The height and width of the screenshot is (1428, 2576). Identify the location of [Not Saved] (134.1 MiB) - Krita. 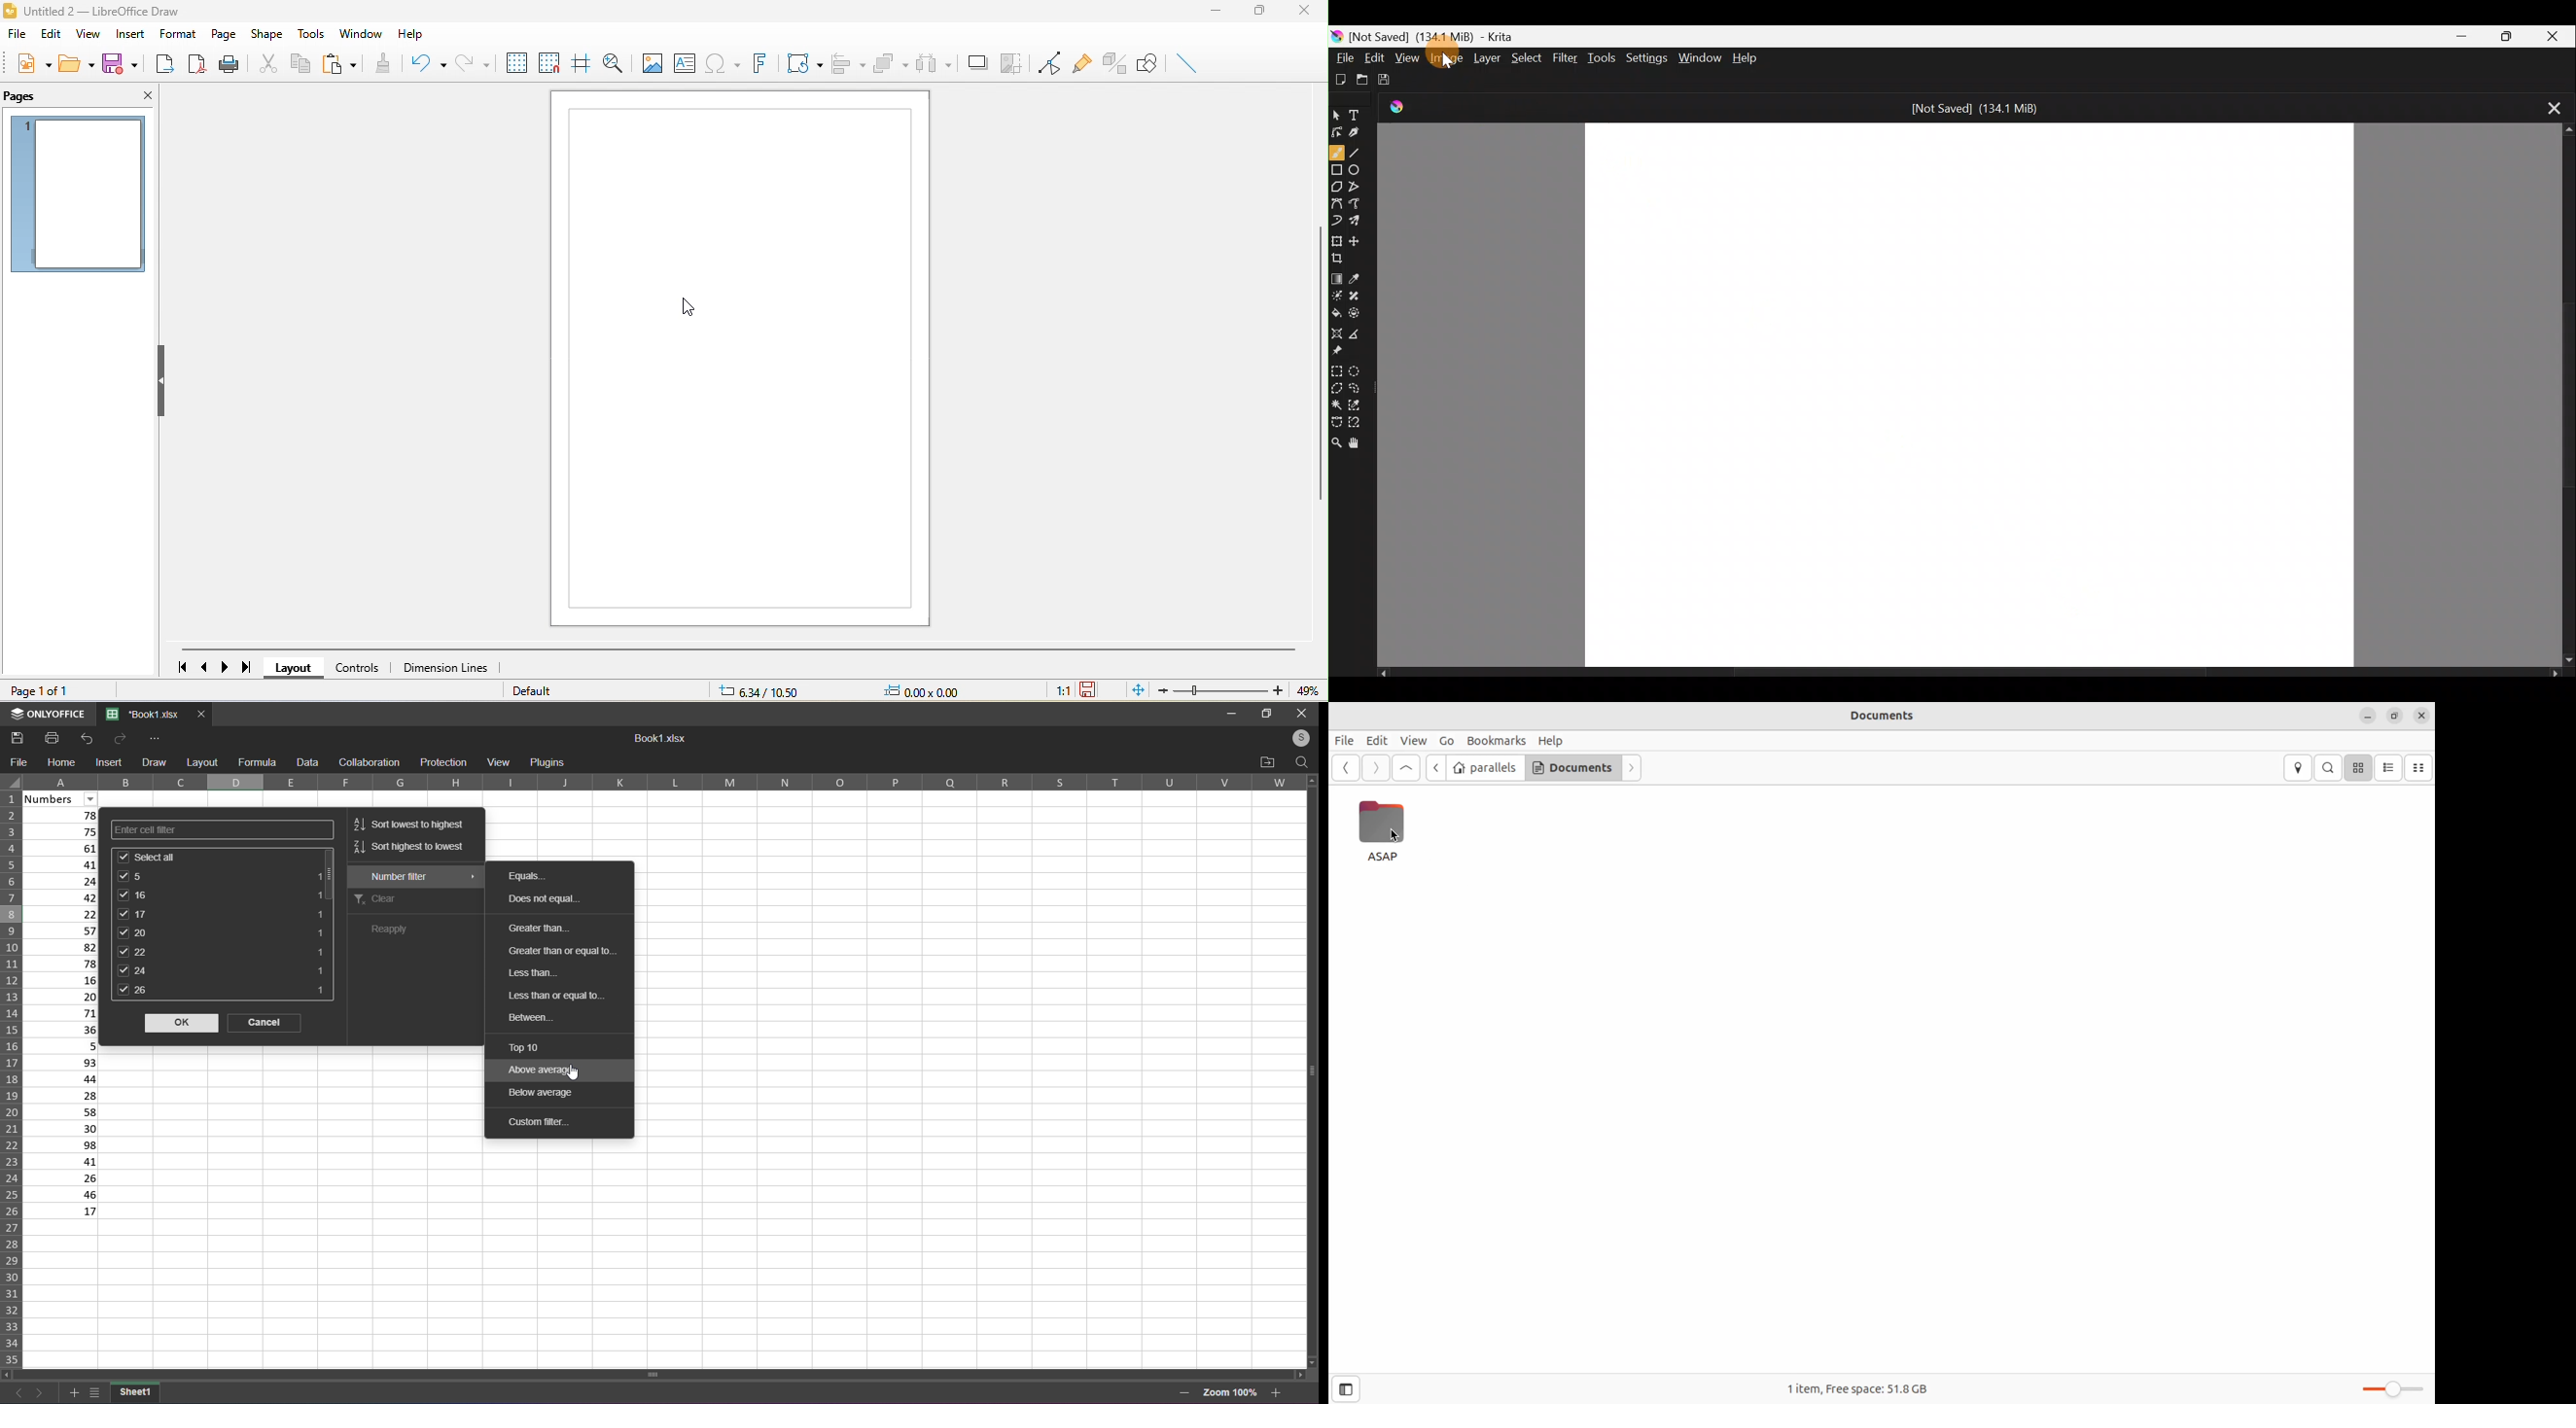
(1466, 34).